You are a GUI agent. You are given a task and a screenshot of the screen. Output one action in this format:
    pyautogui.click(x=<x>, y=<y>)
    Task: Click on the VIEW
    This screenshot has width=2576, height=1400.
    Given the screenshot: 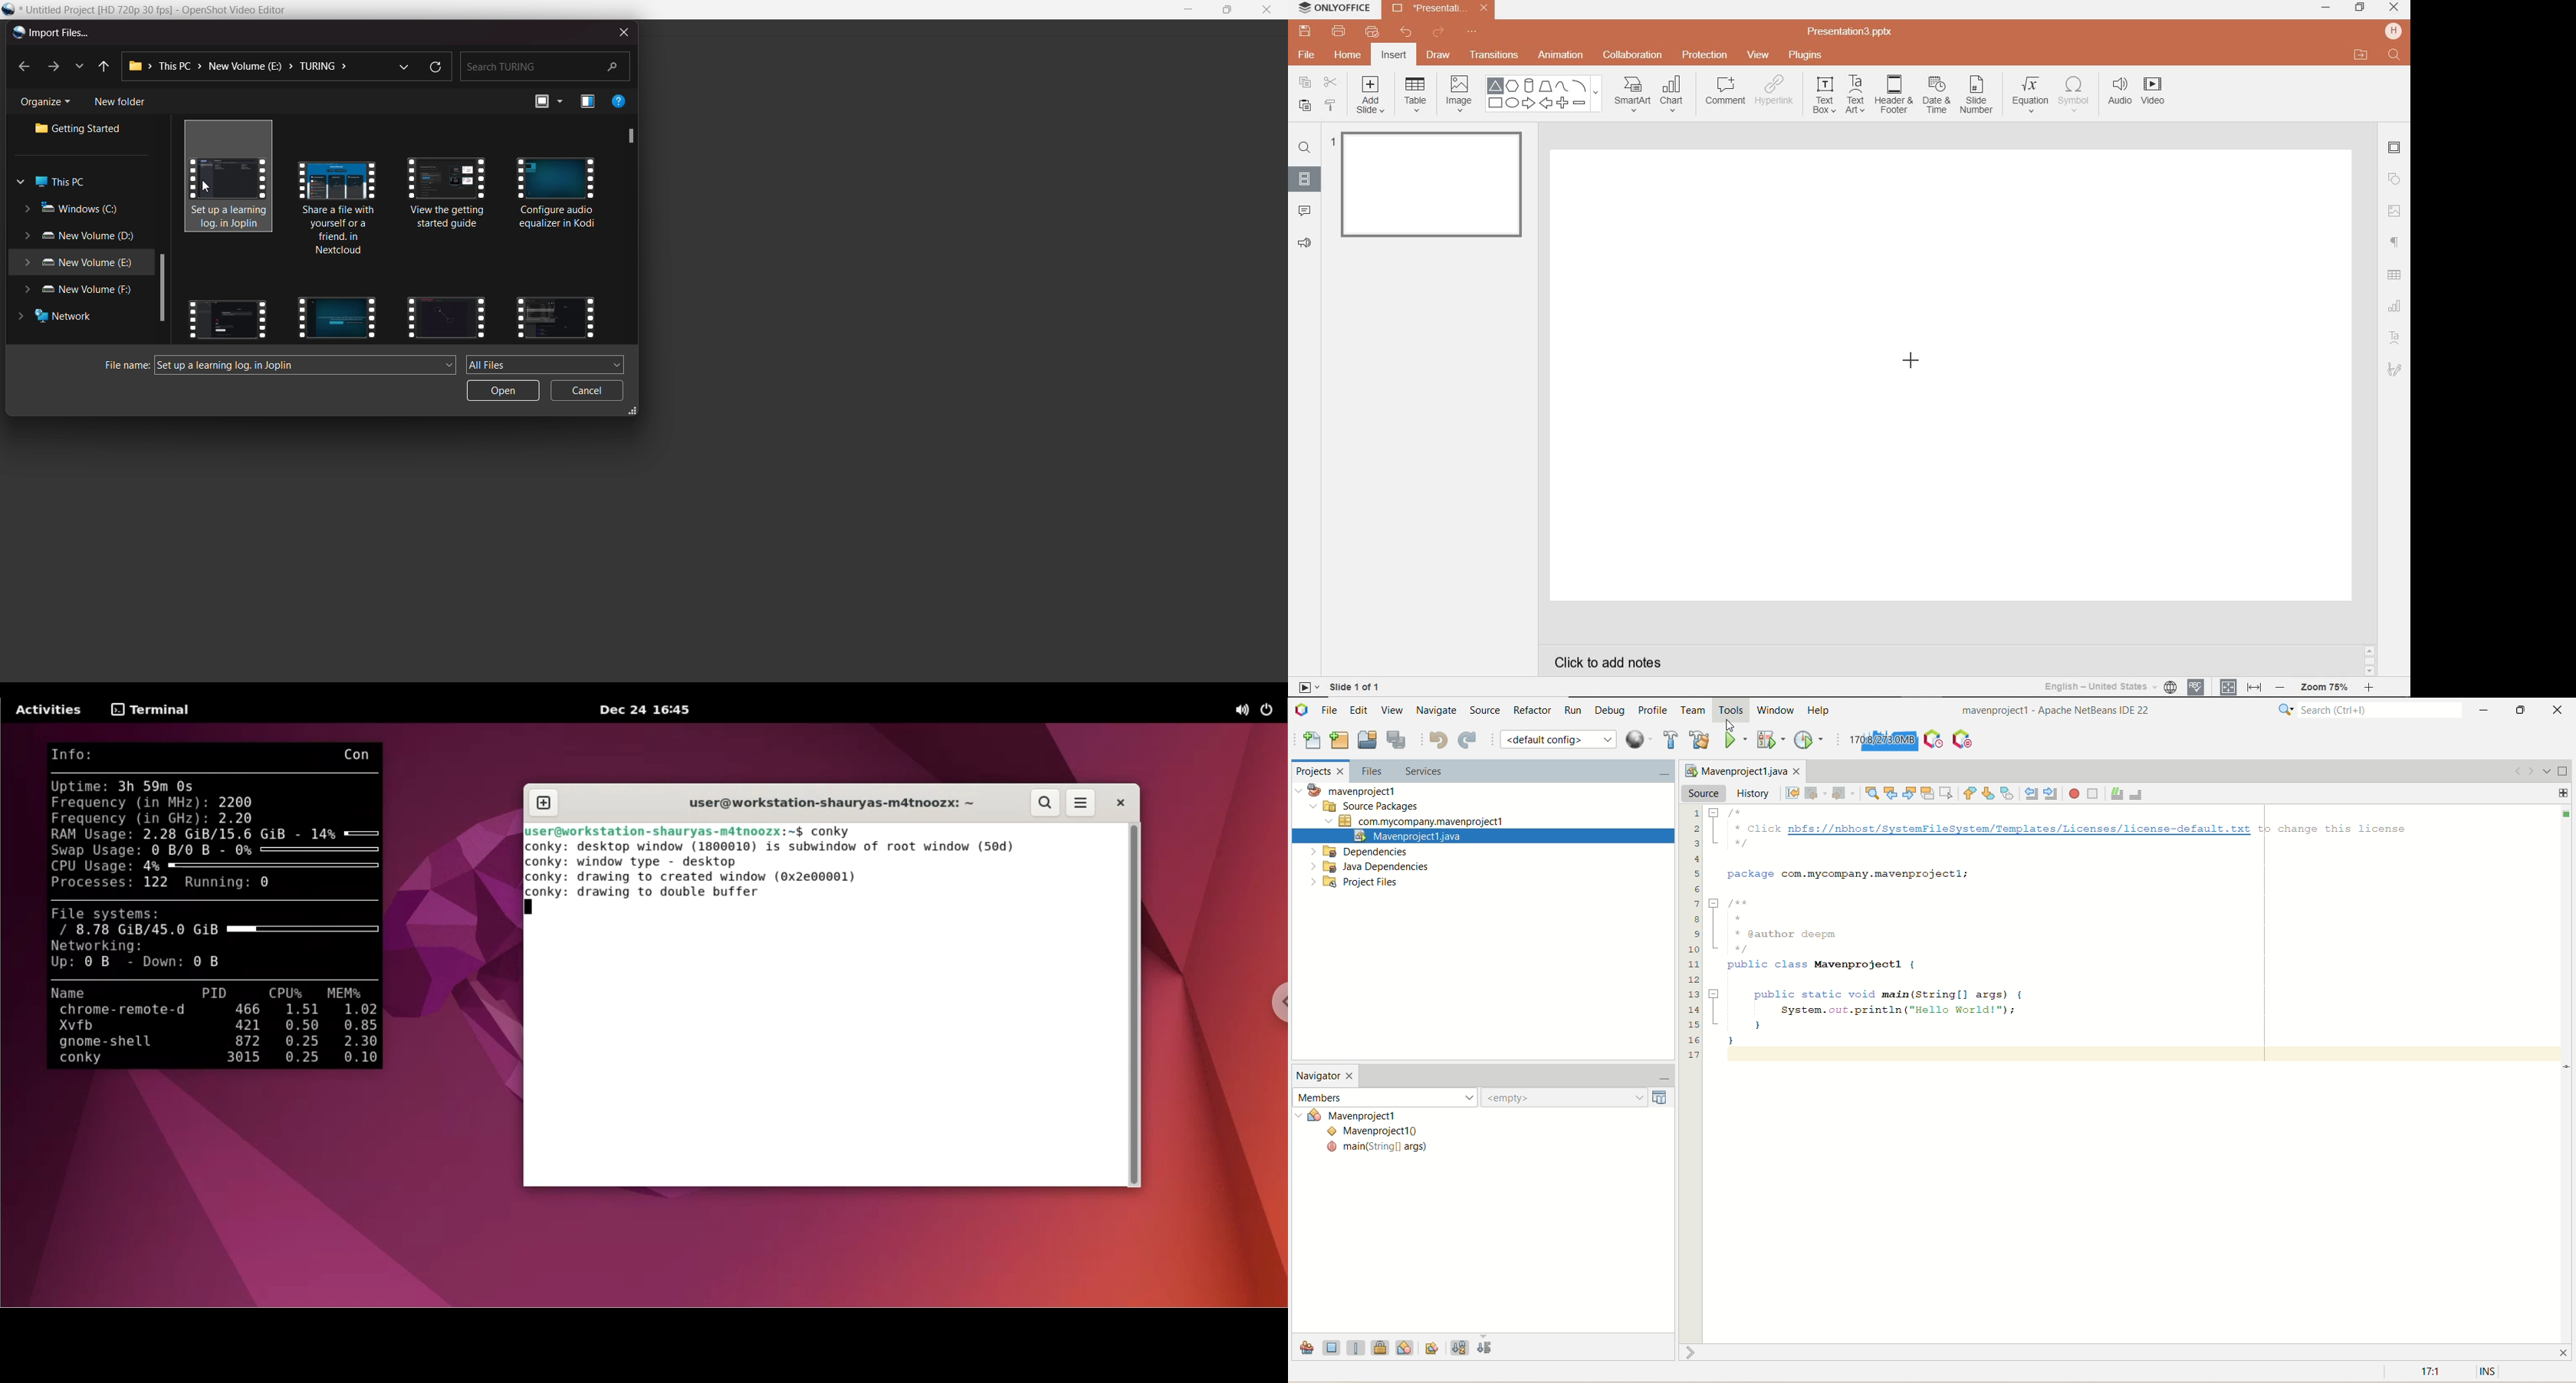 What is the action you would take?
    pyautogui.click(x=1759, y=56)
    